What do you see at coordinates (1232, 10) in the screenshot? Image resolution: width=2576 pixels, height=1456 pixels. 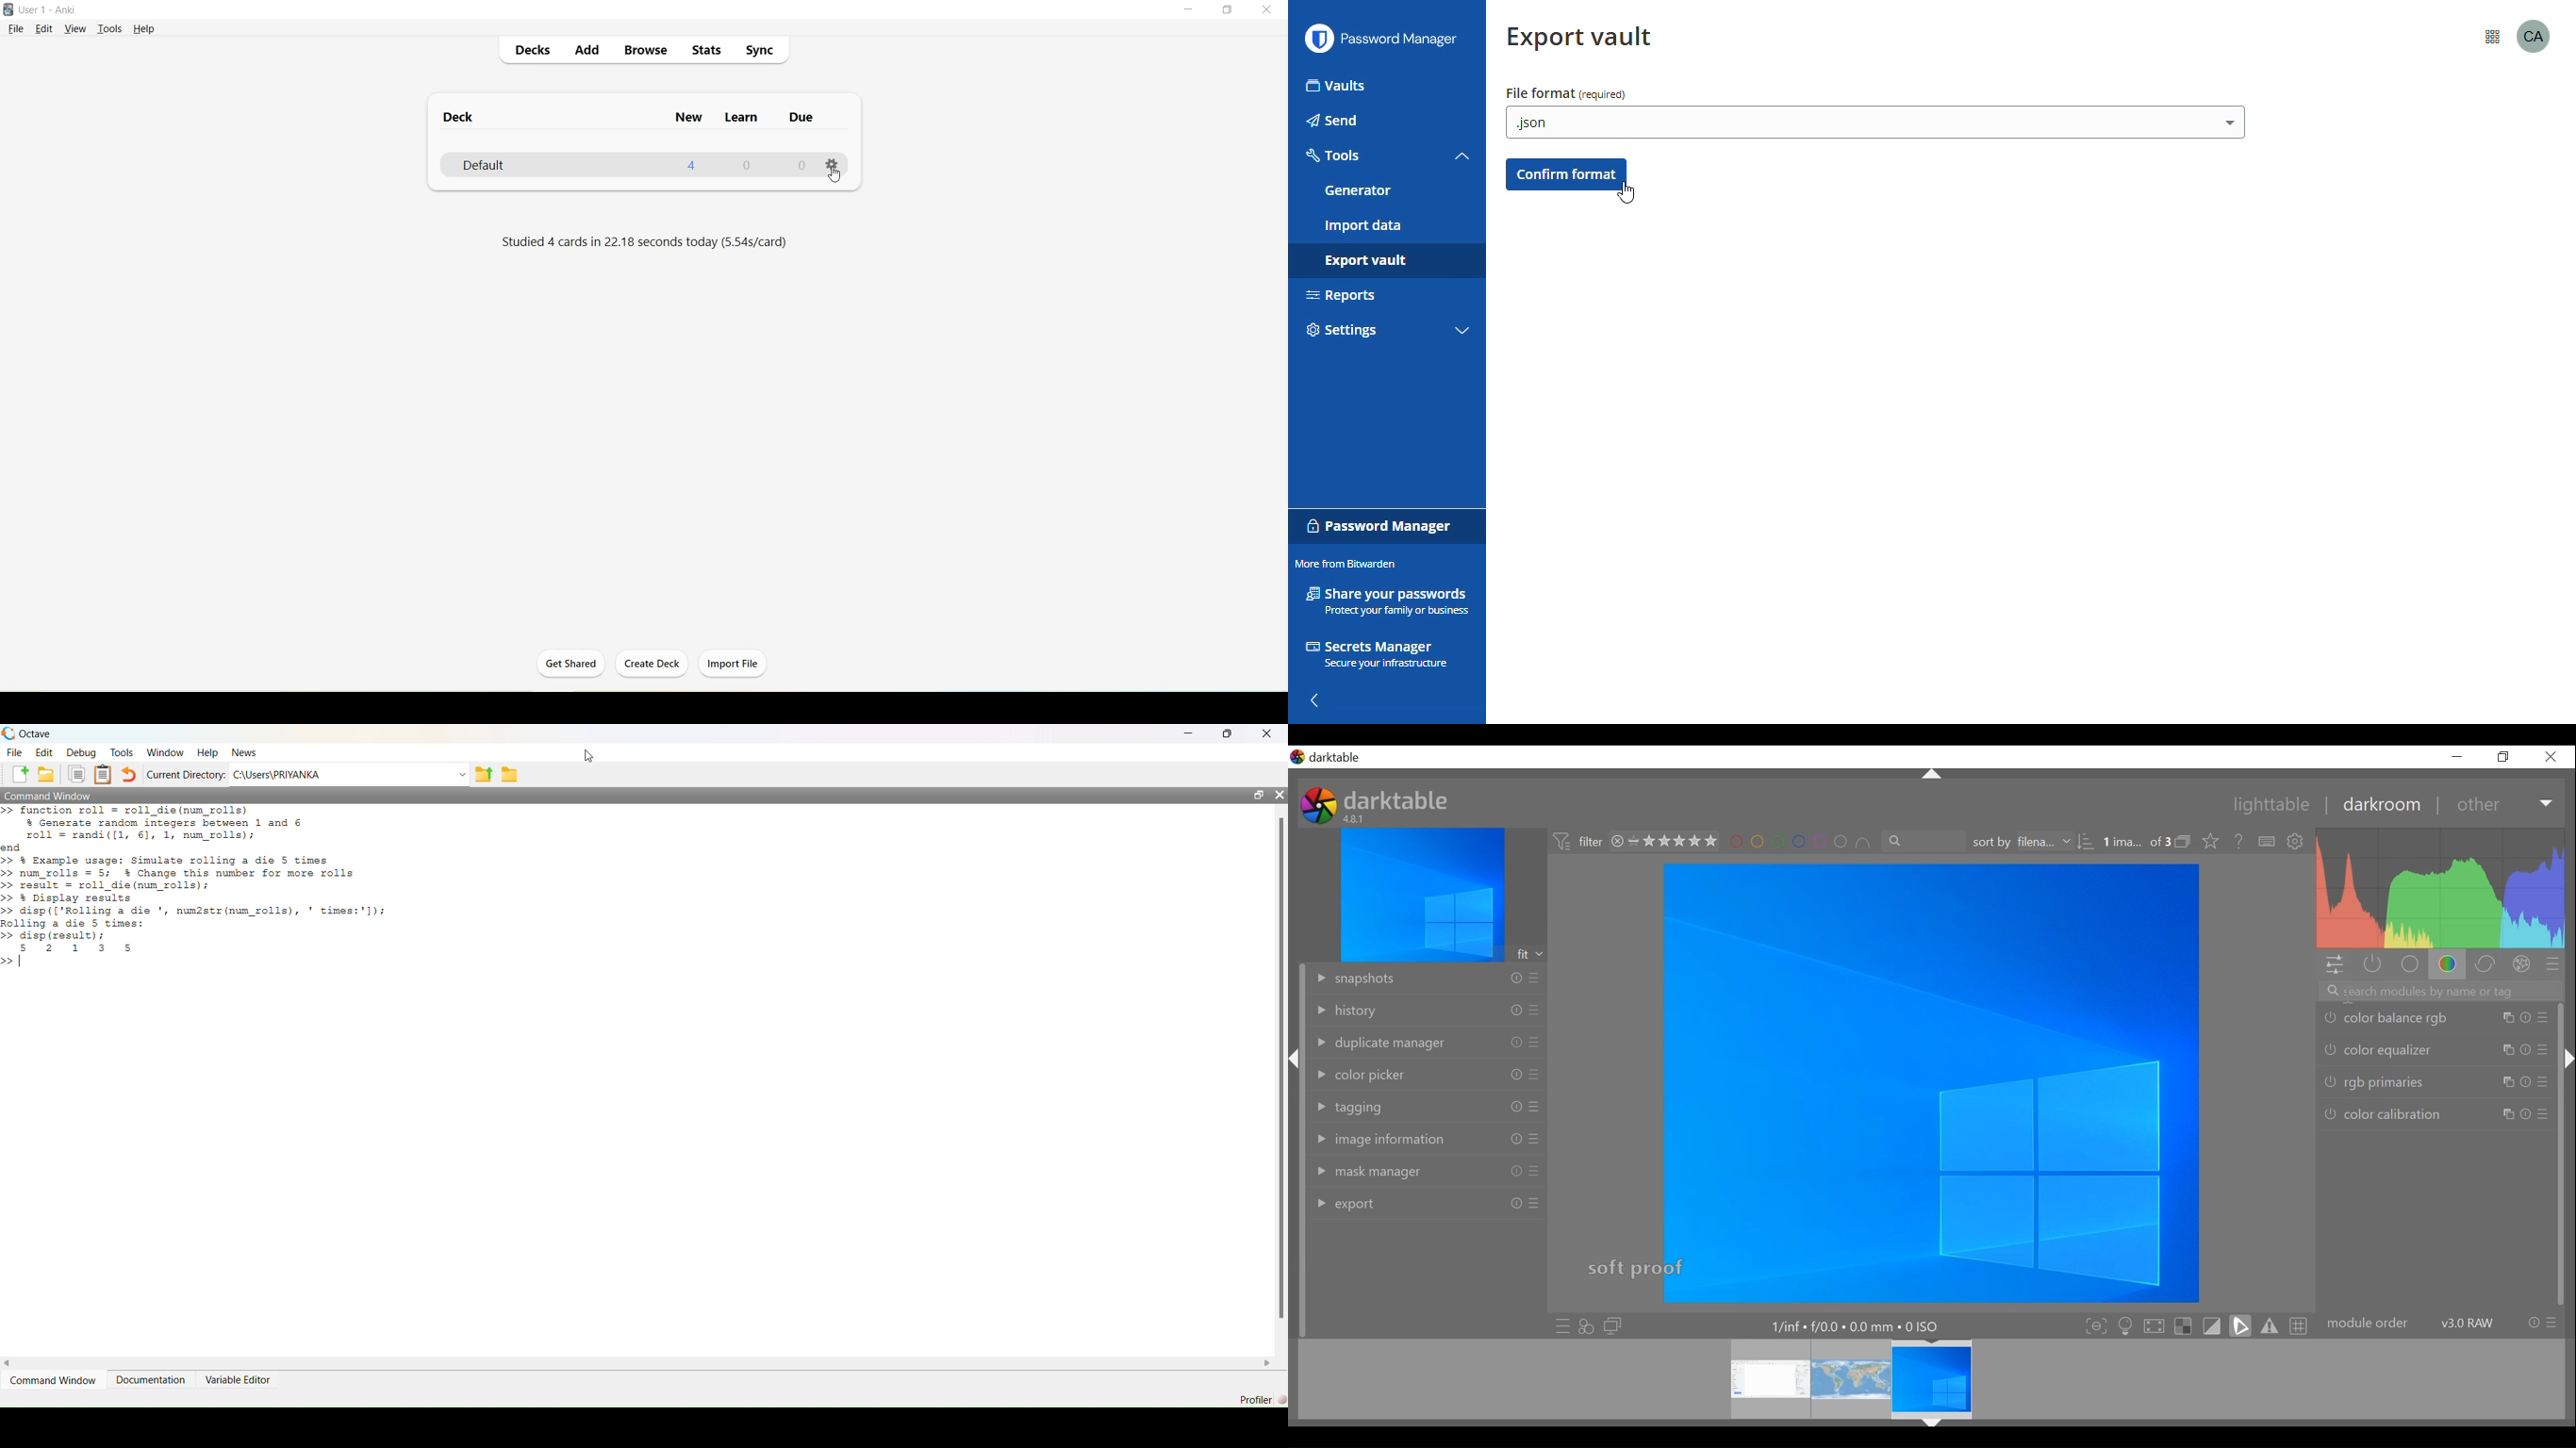 I see `Maximize` at bounding box center [1232, 10].